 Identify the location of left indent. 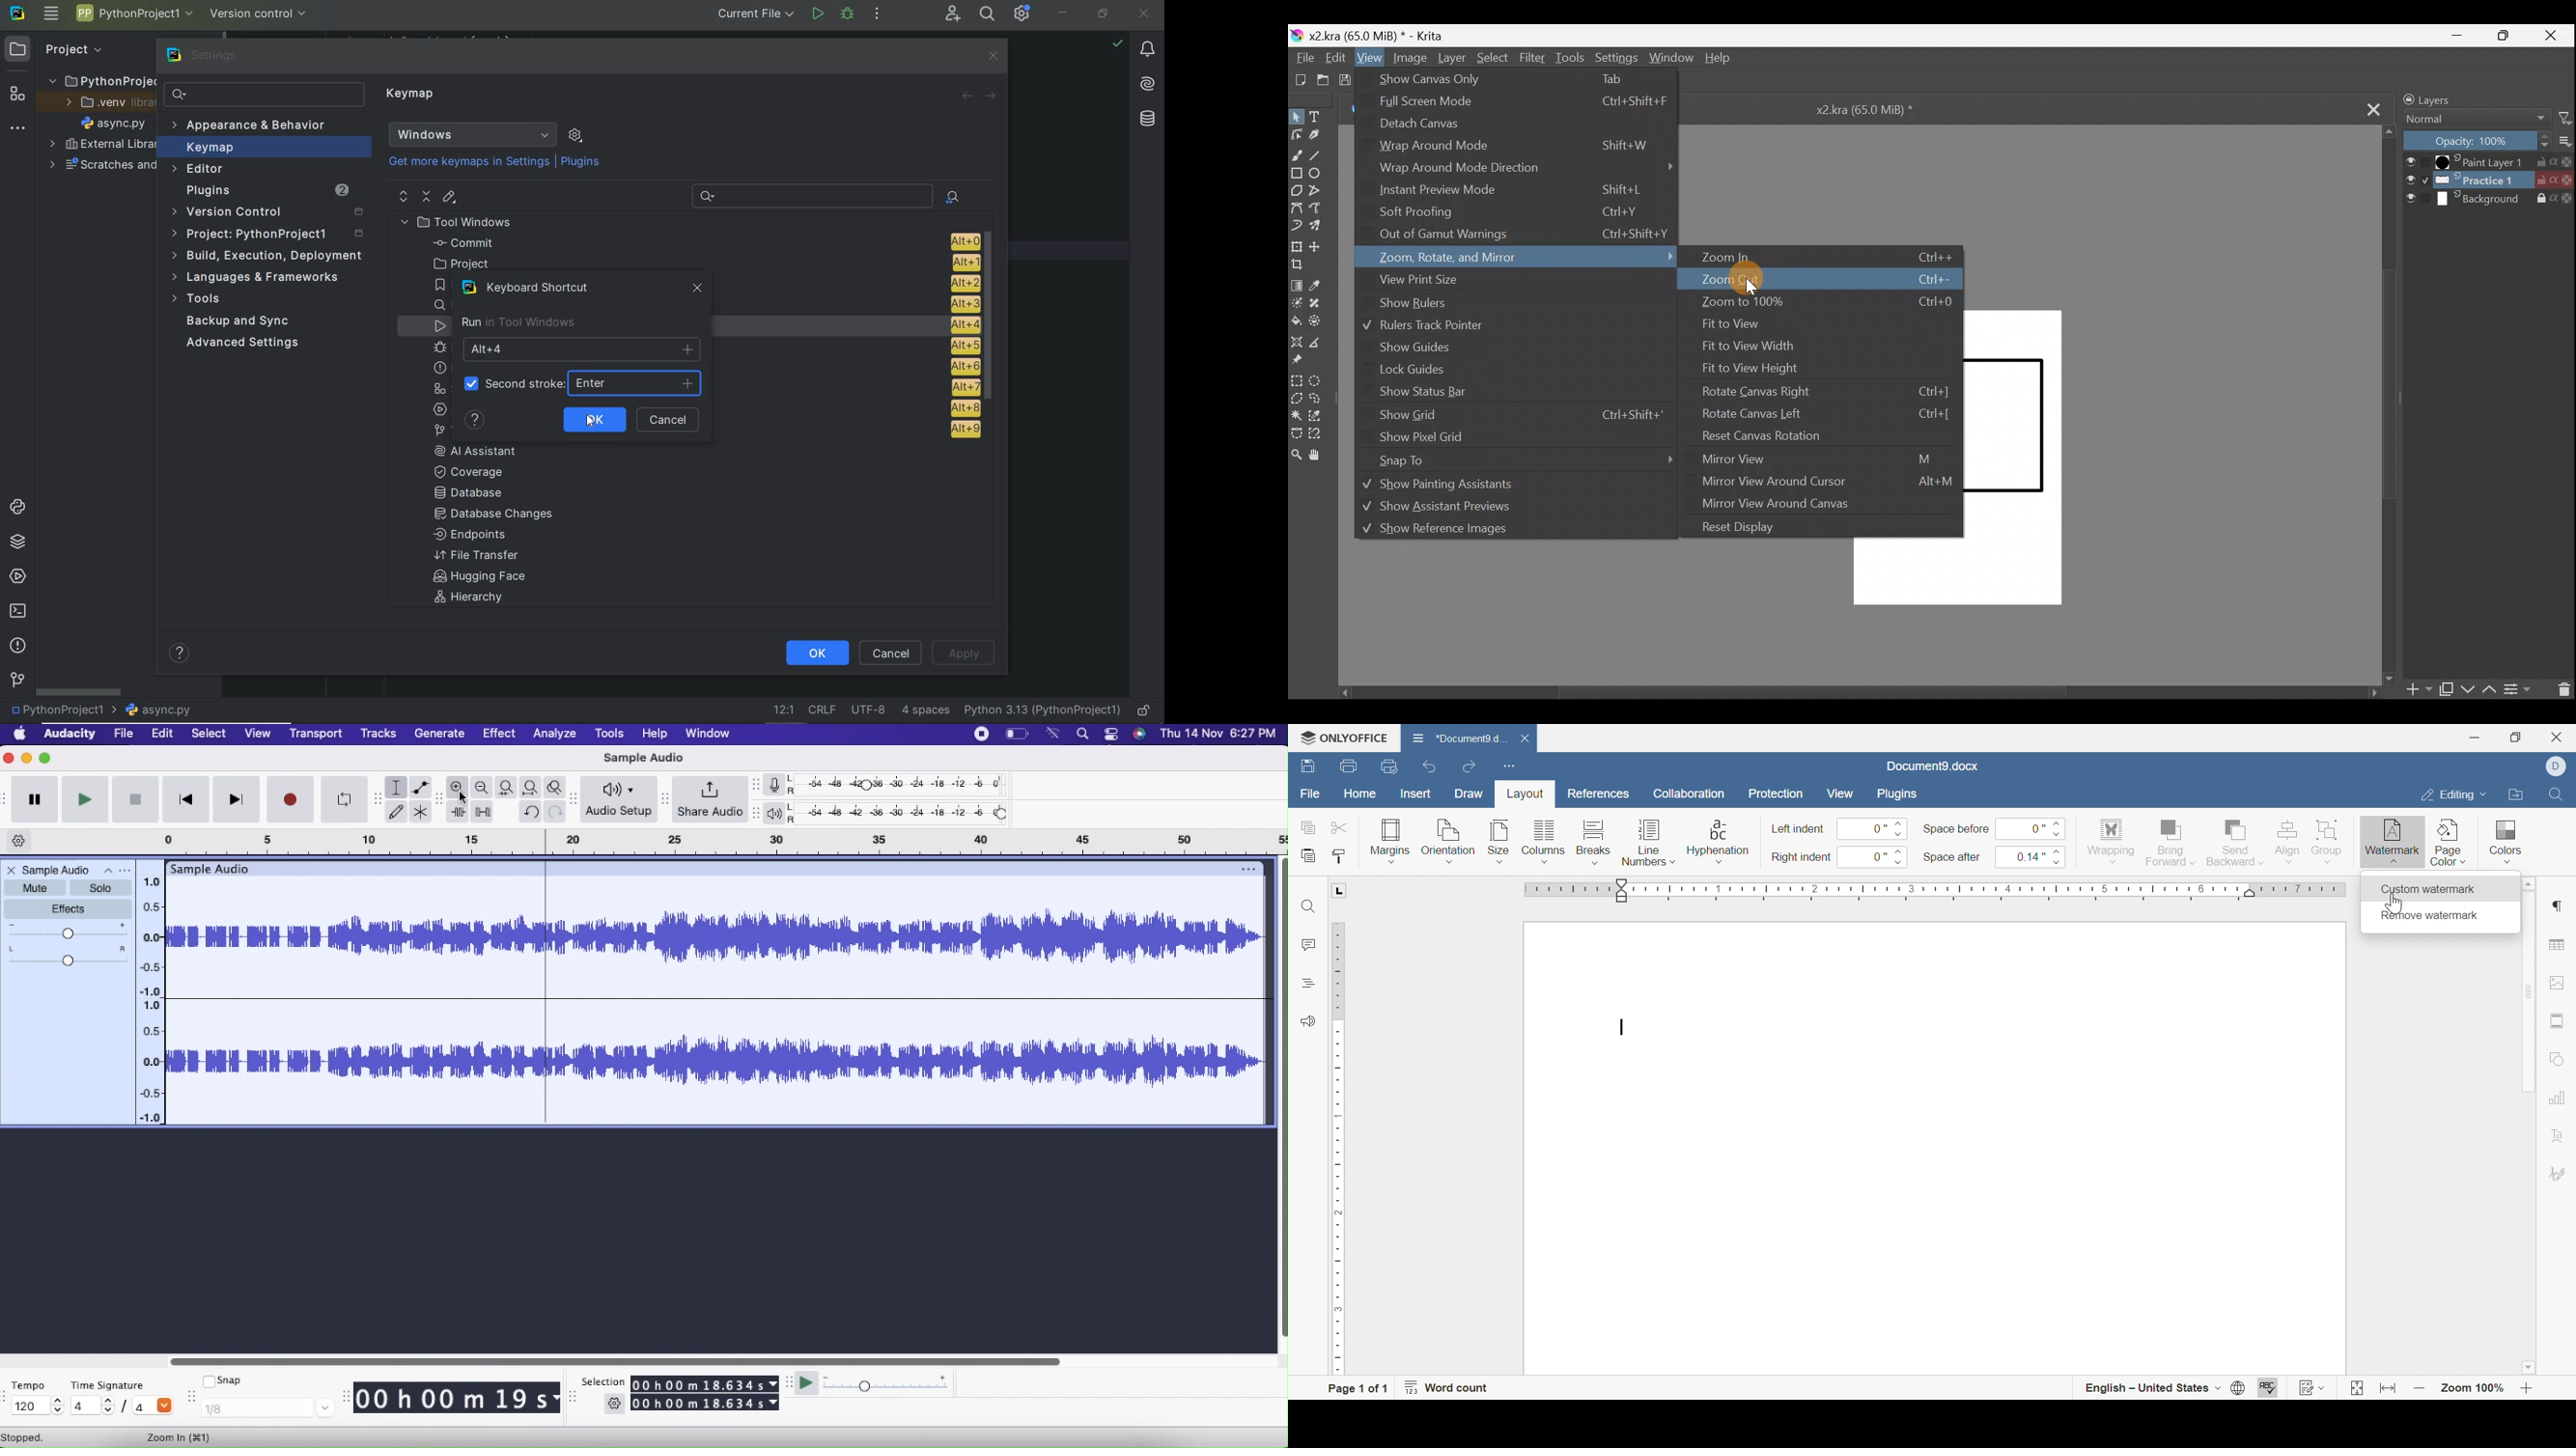
(1799, 830).